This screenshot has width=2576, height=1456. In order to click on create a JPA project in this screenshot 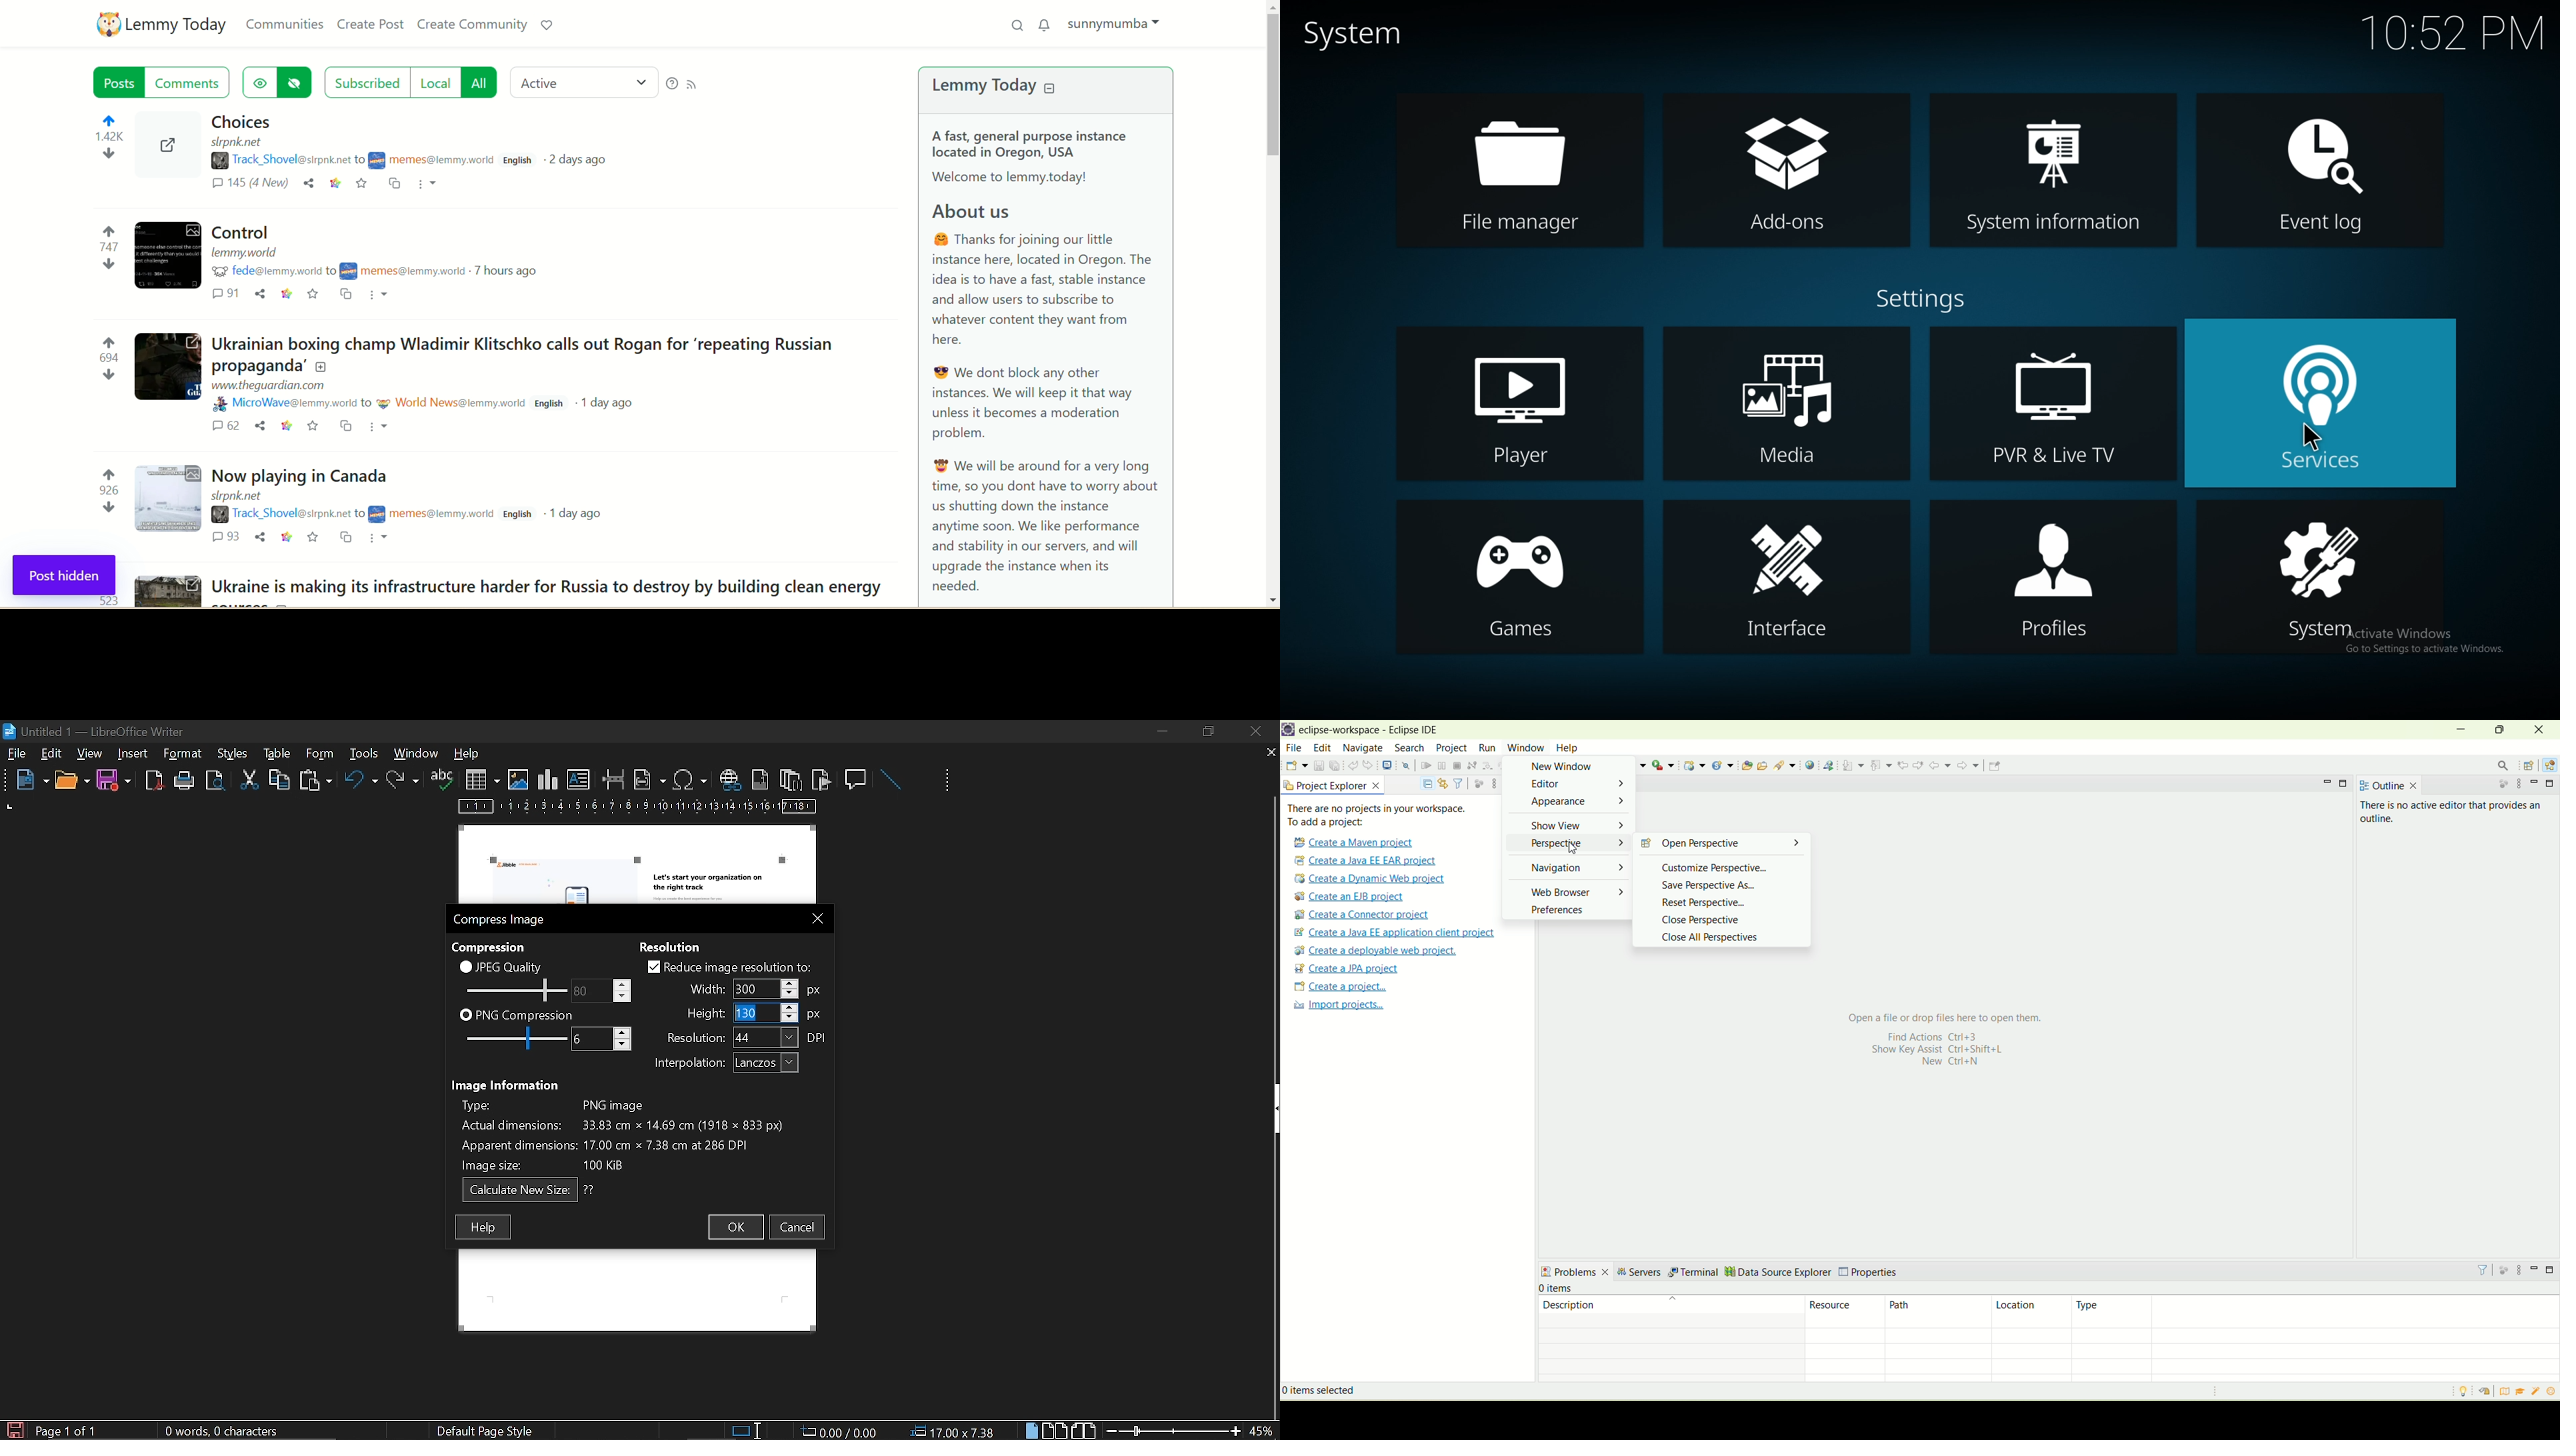, I will do `click(1347, 969)`.